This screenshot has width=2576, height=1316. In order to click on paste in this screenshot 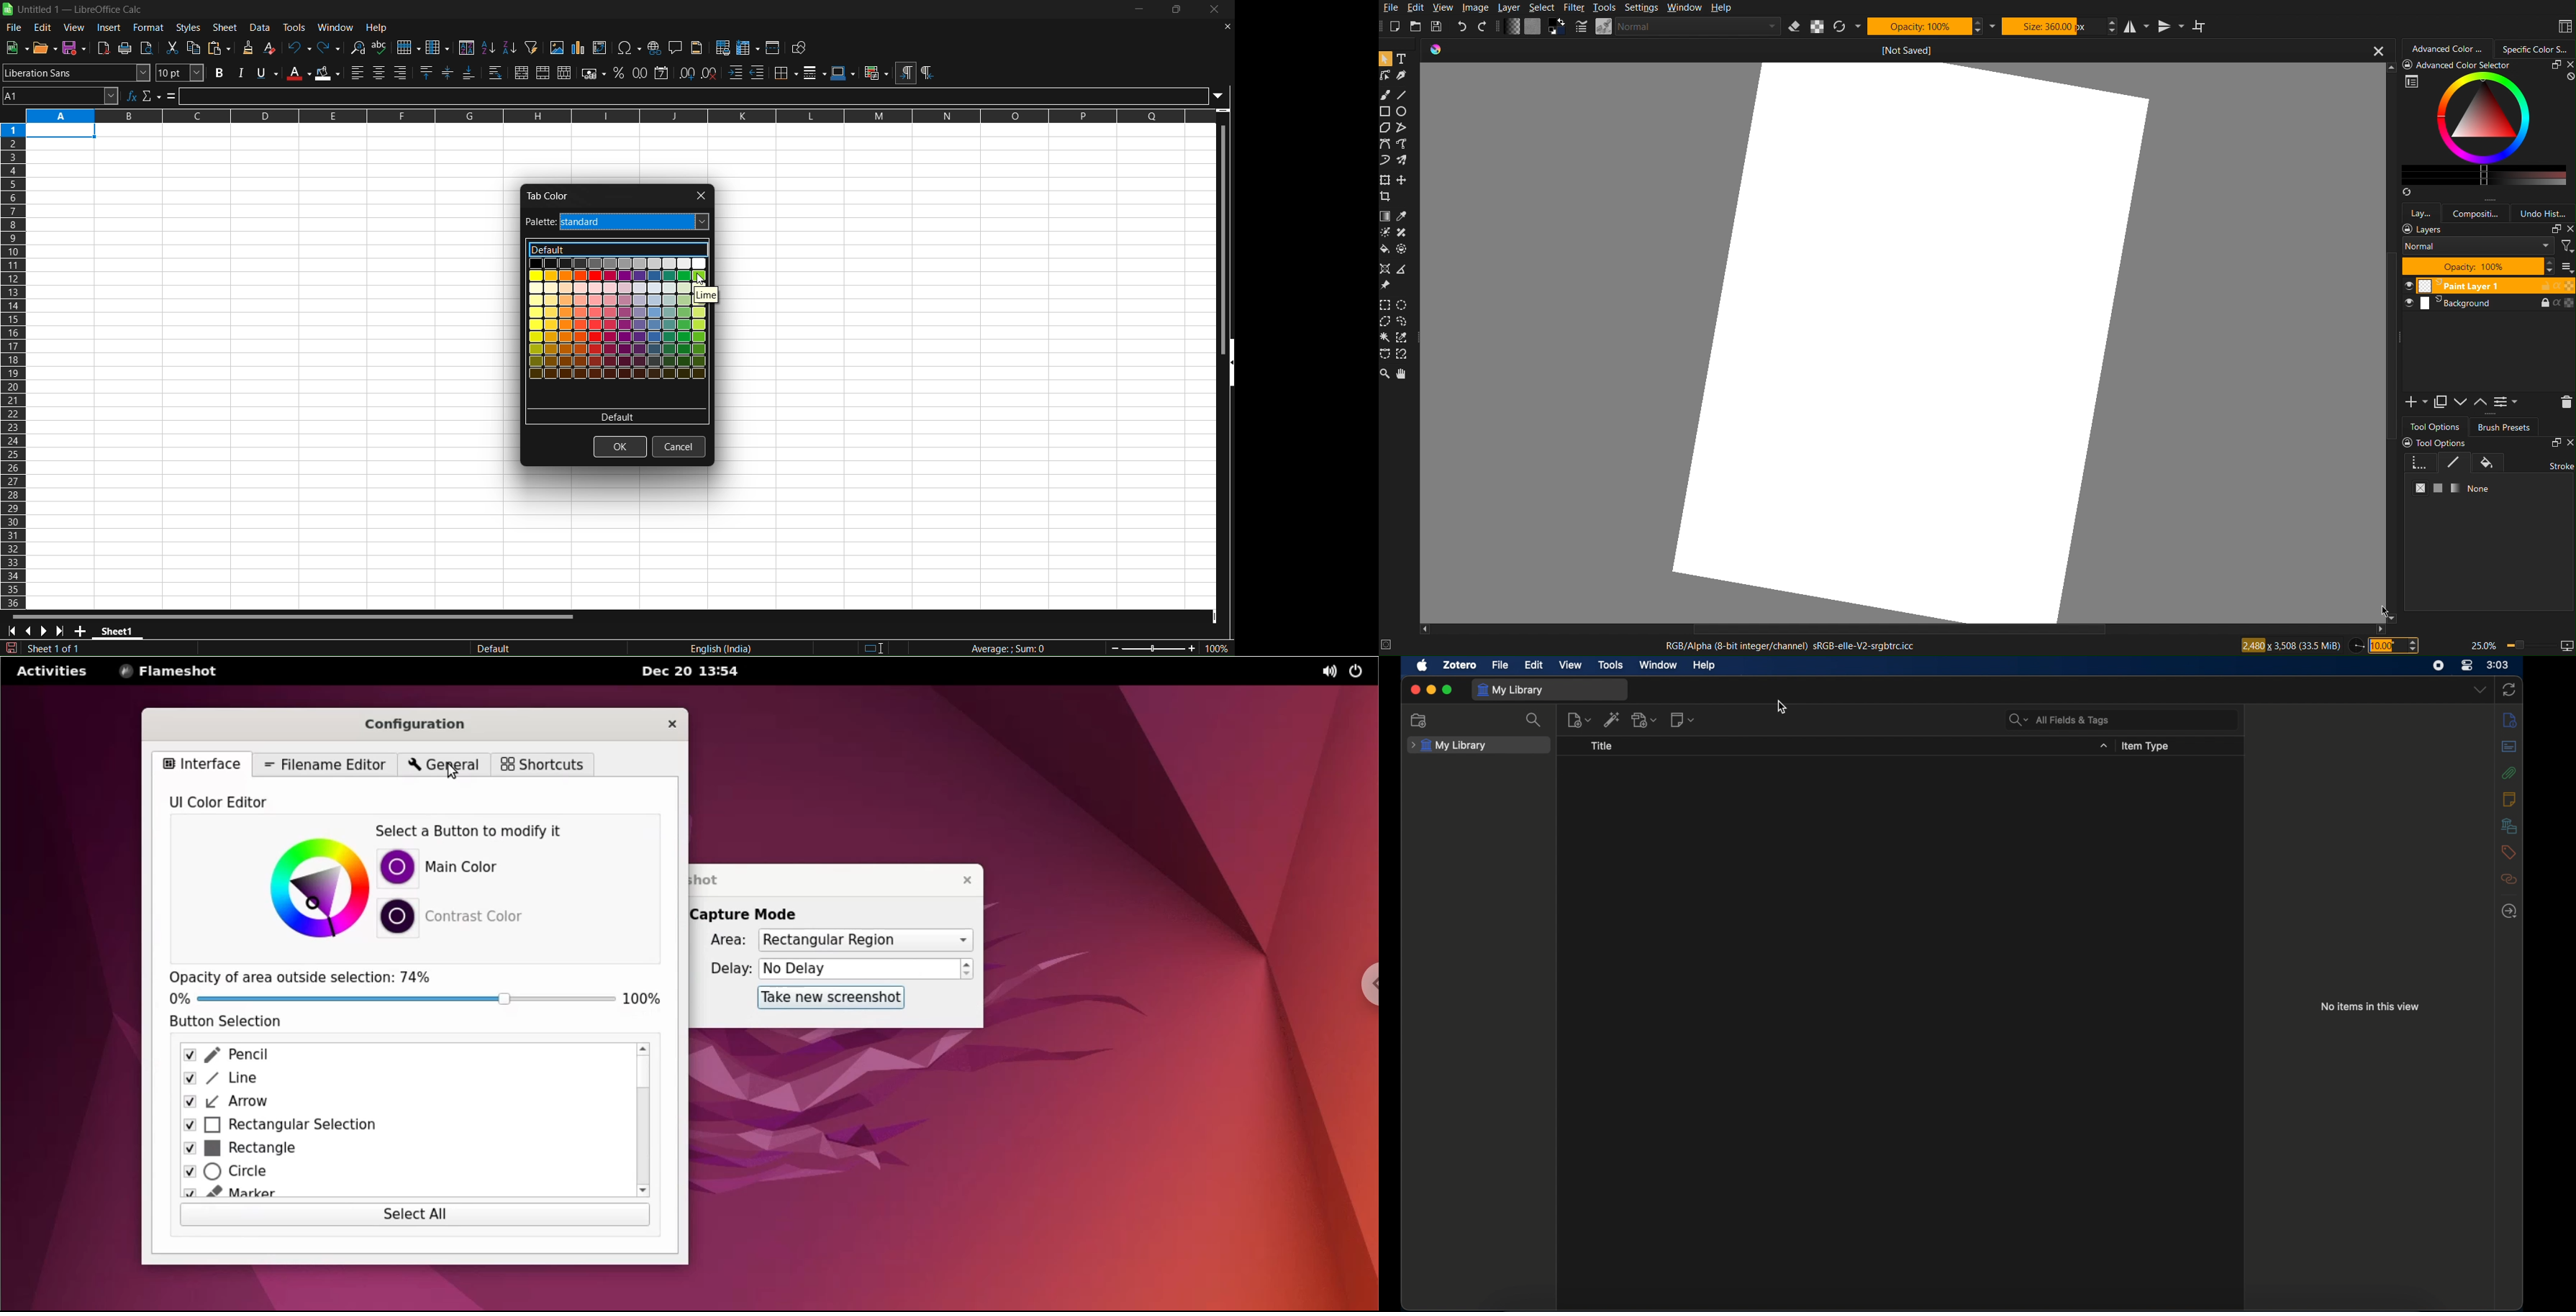, I will do `click(221, 48)`.